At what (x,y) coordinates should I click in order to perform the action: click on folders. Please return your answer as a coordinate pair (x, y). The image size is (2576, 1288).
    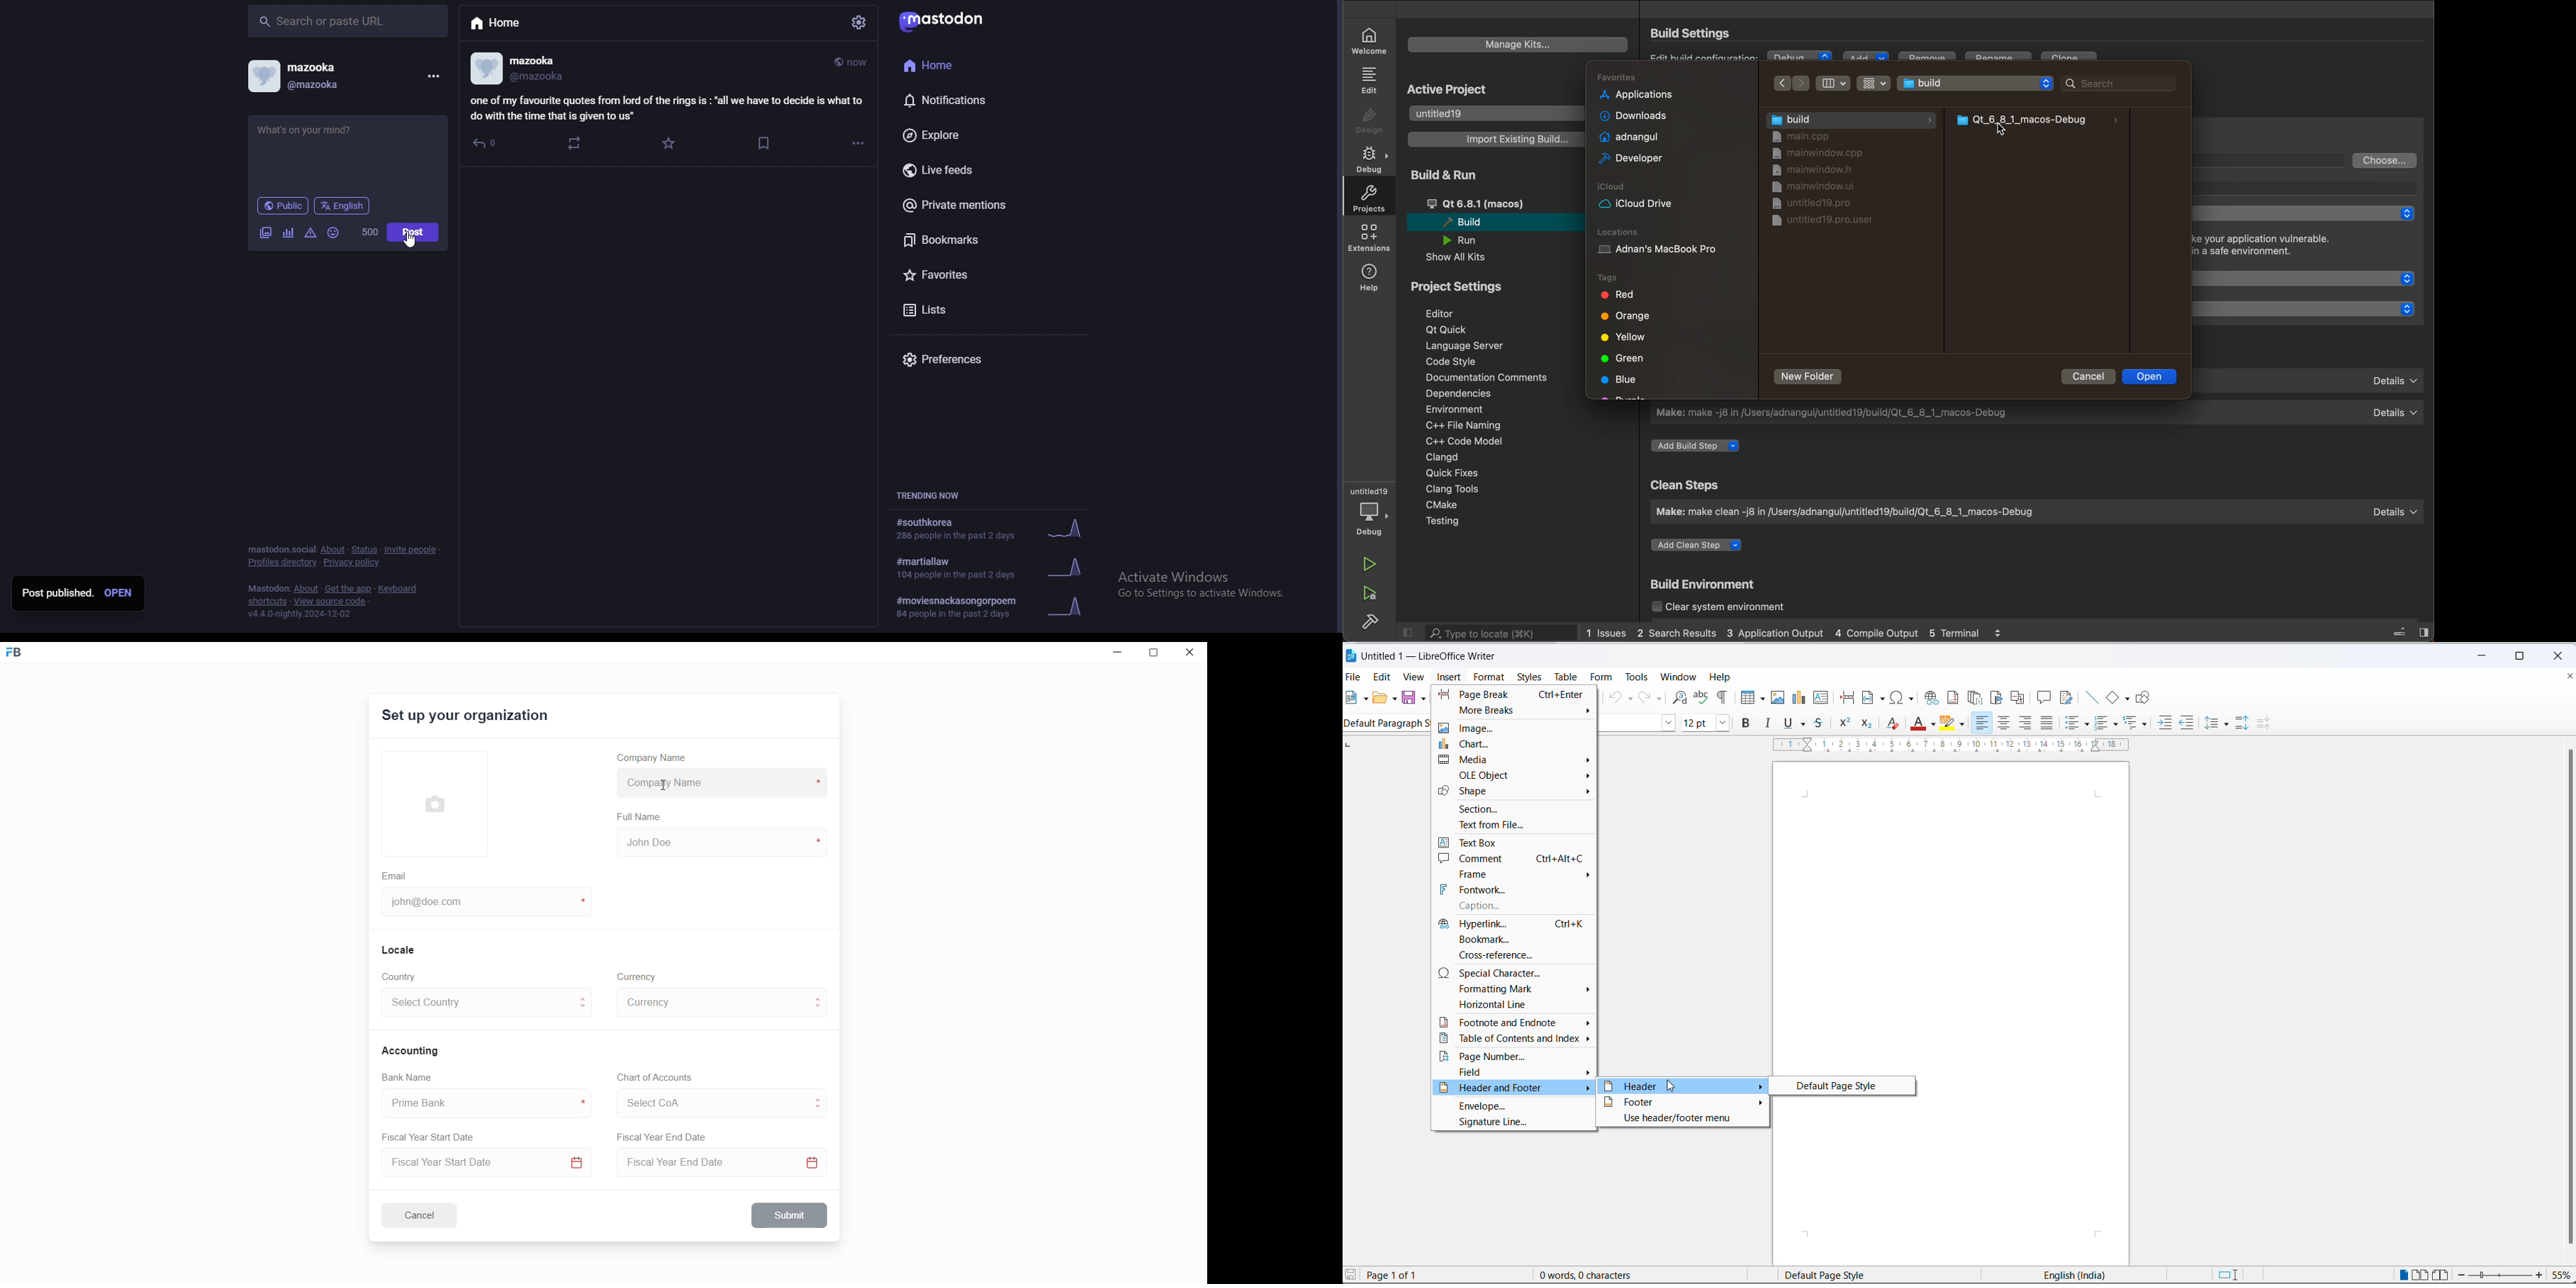
    Looking at the image, I should click on (1672, 77).